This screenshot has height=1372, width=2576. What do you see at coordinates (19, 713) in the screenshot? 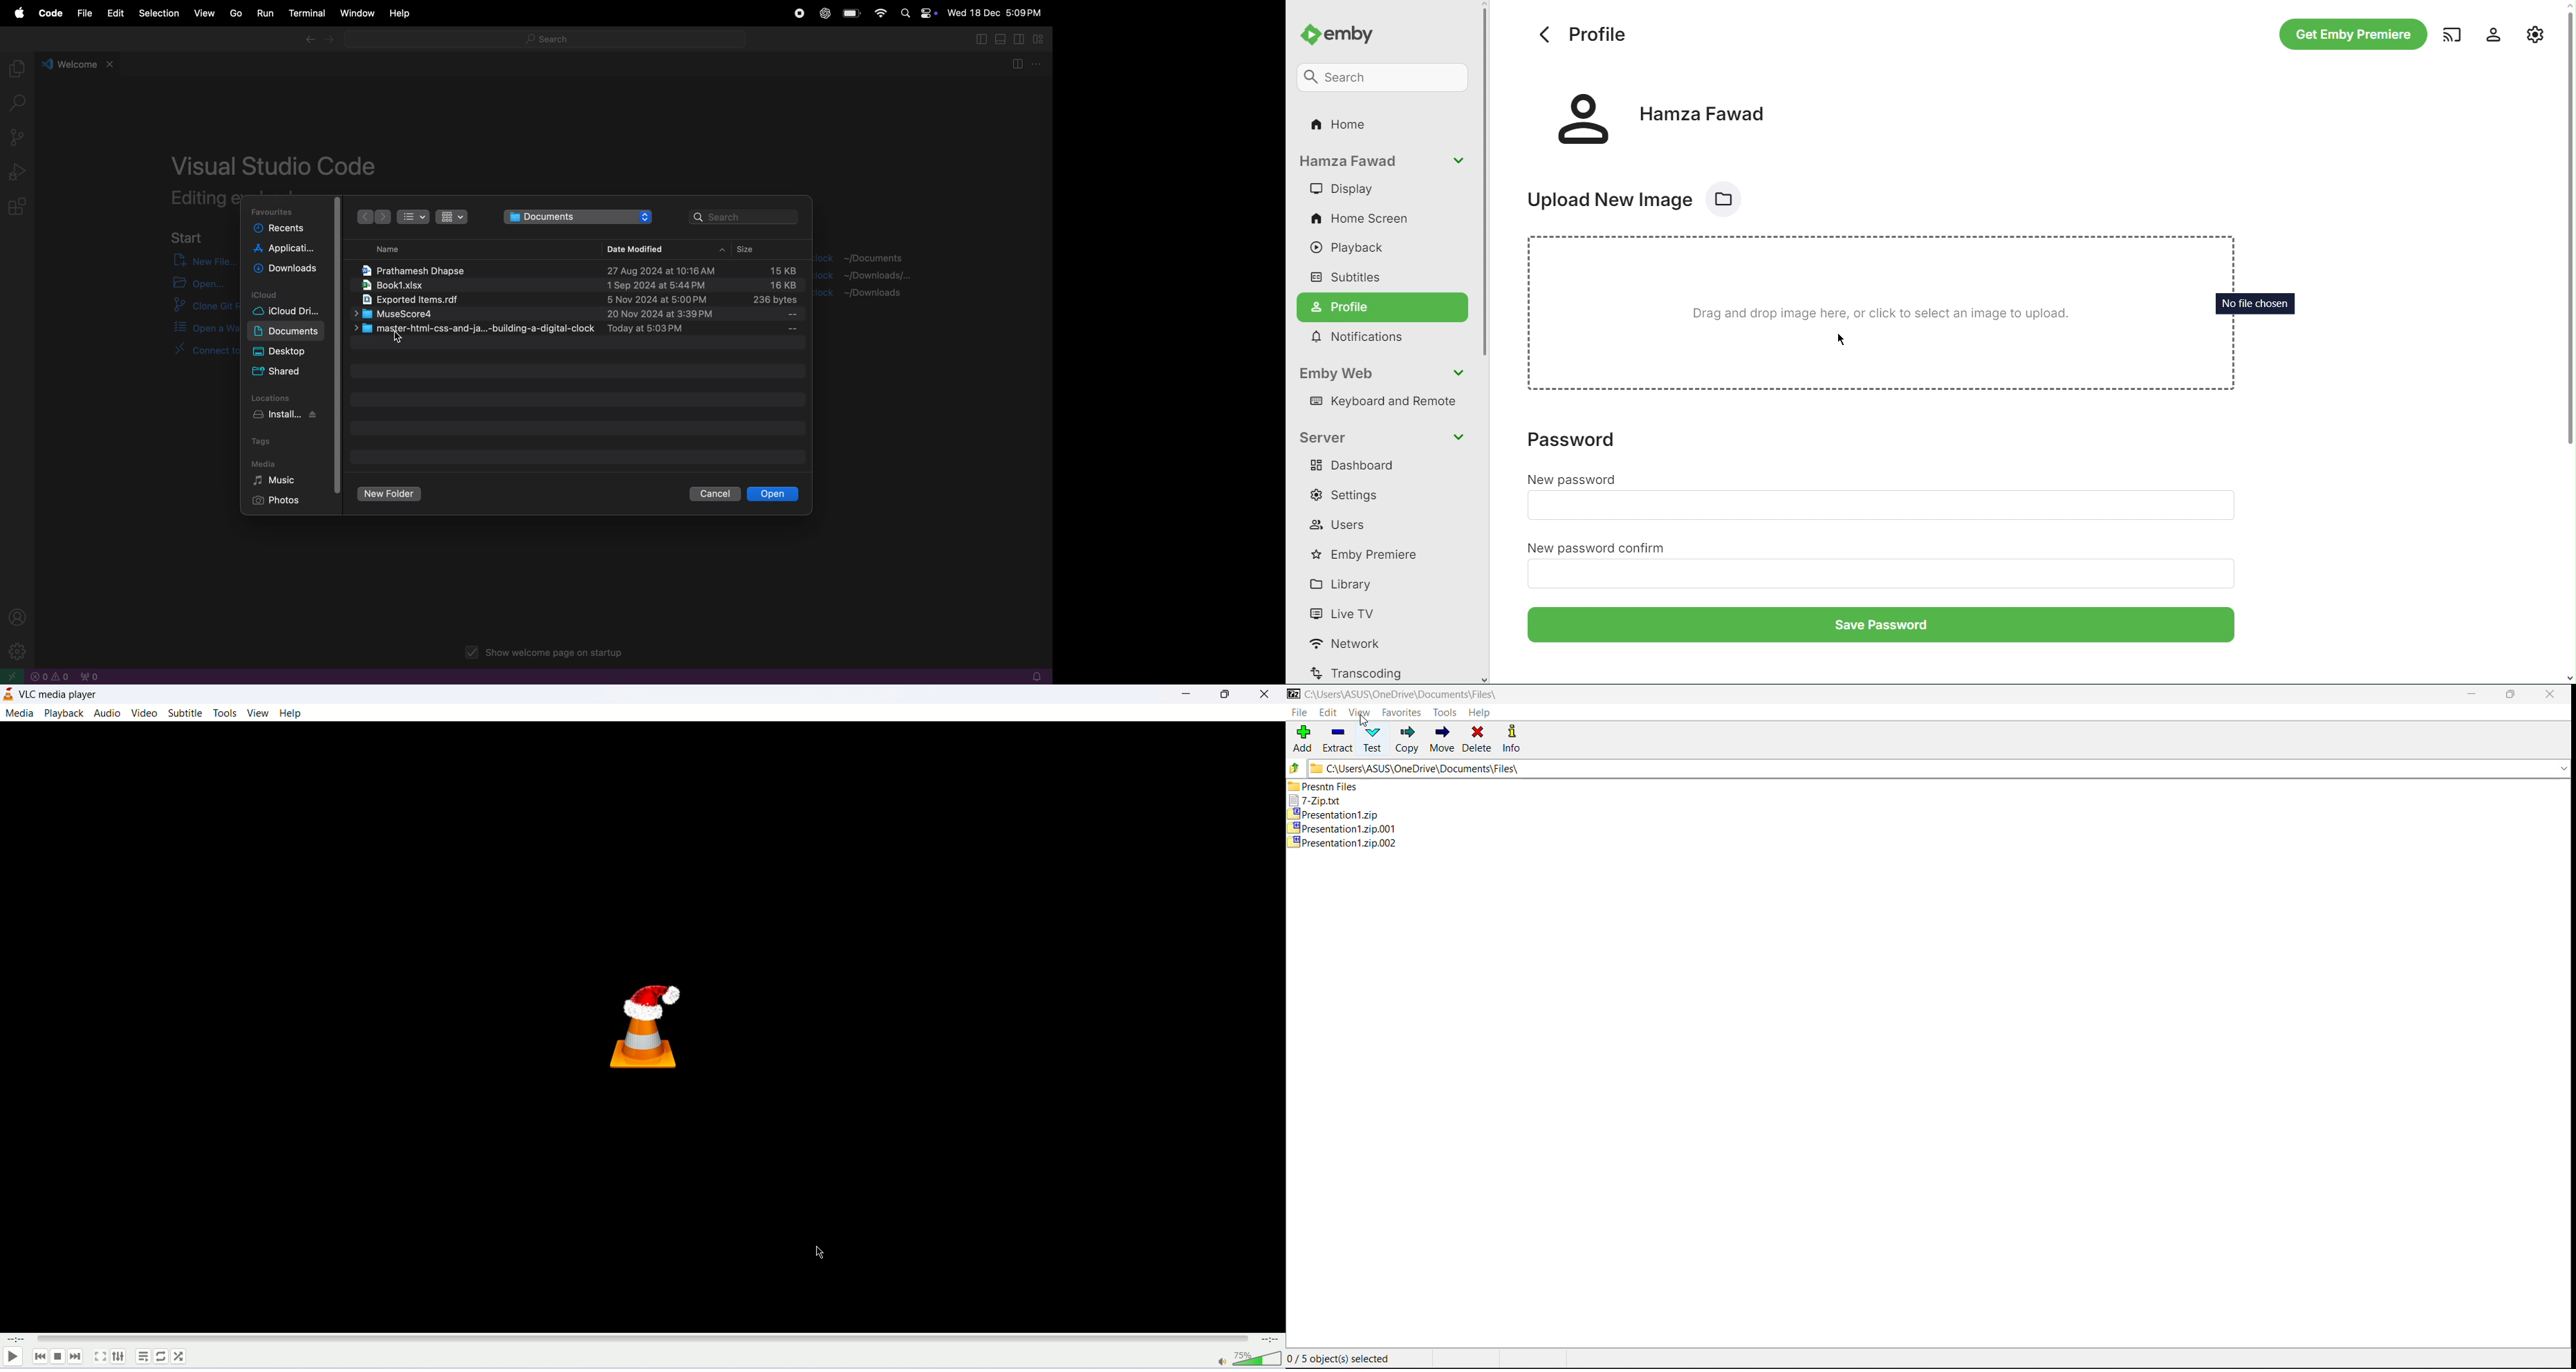
I see `media` at bounding box center [19, 713].